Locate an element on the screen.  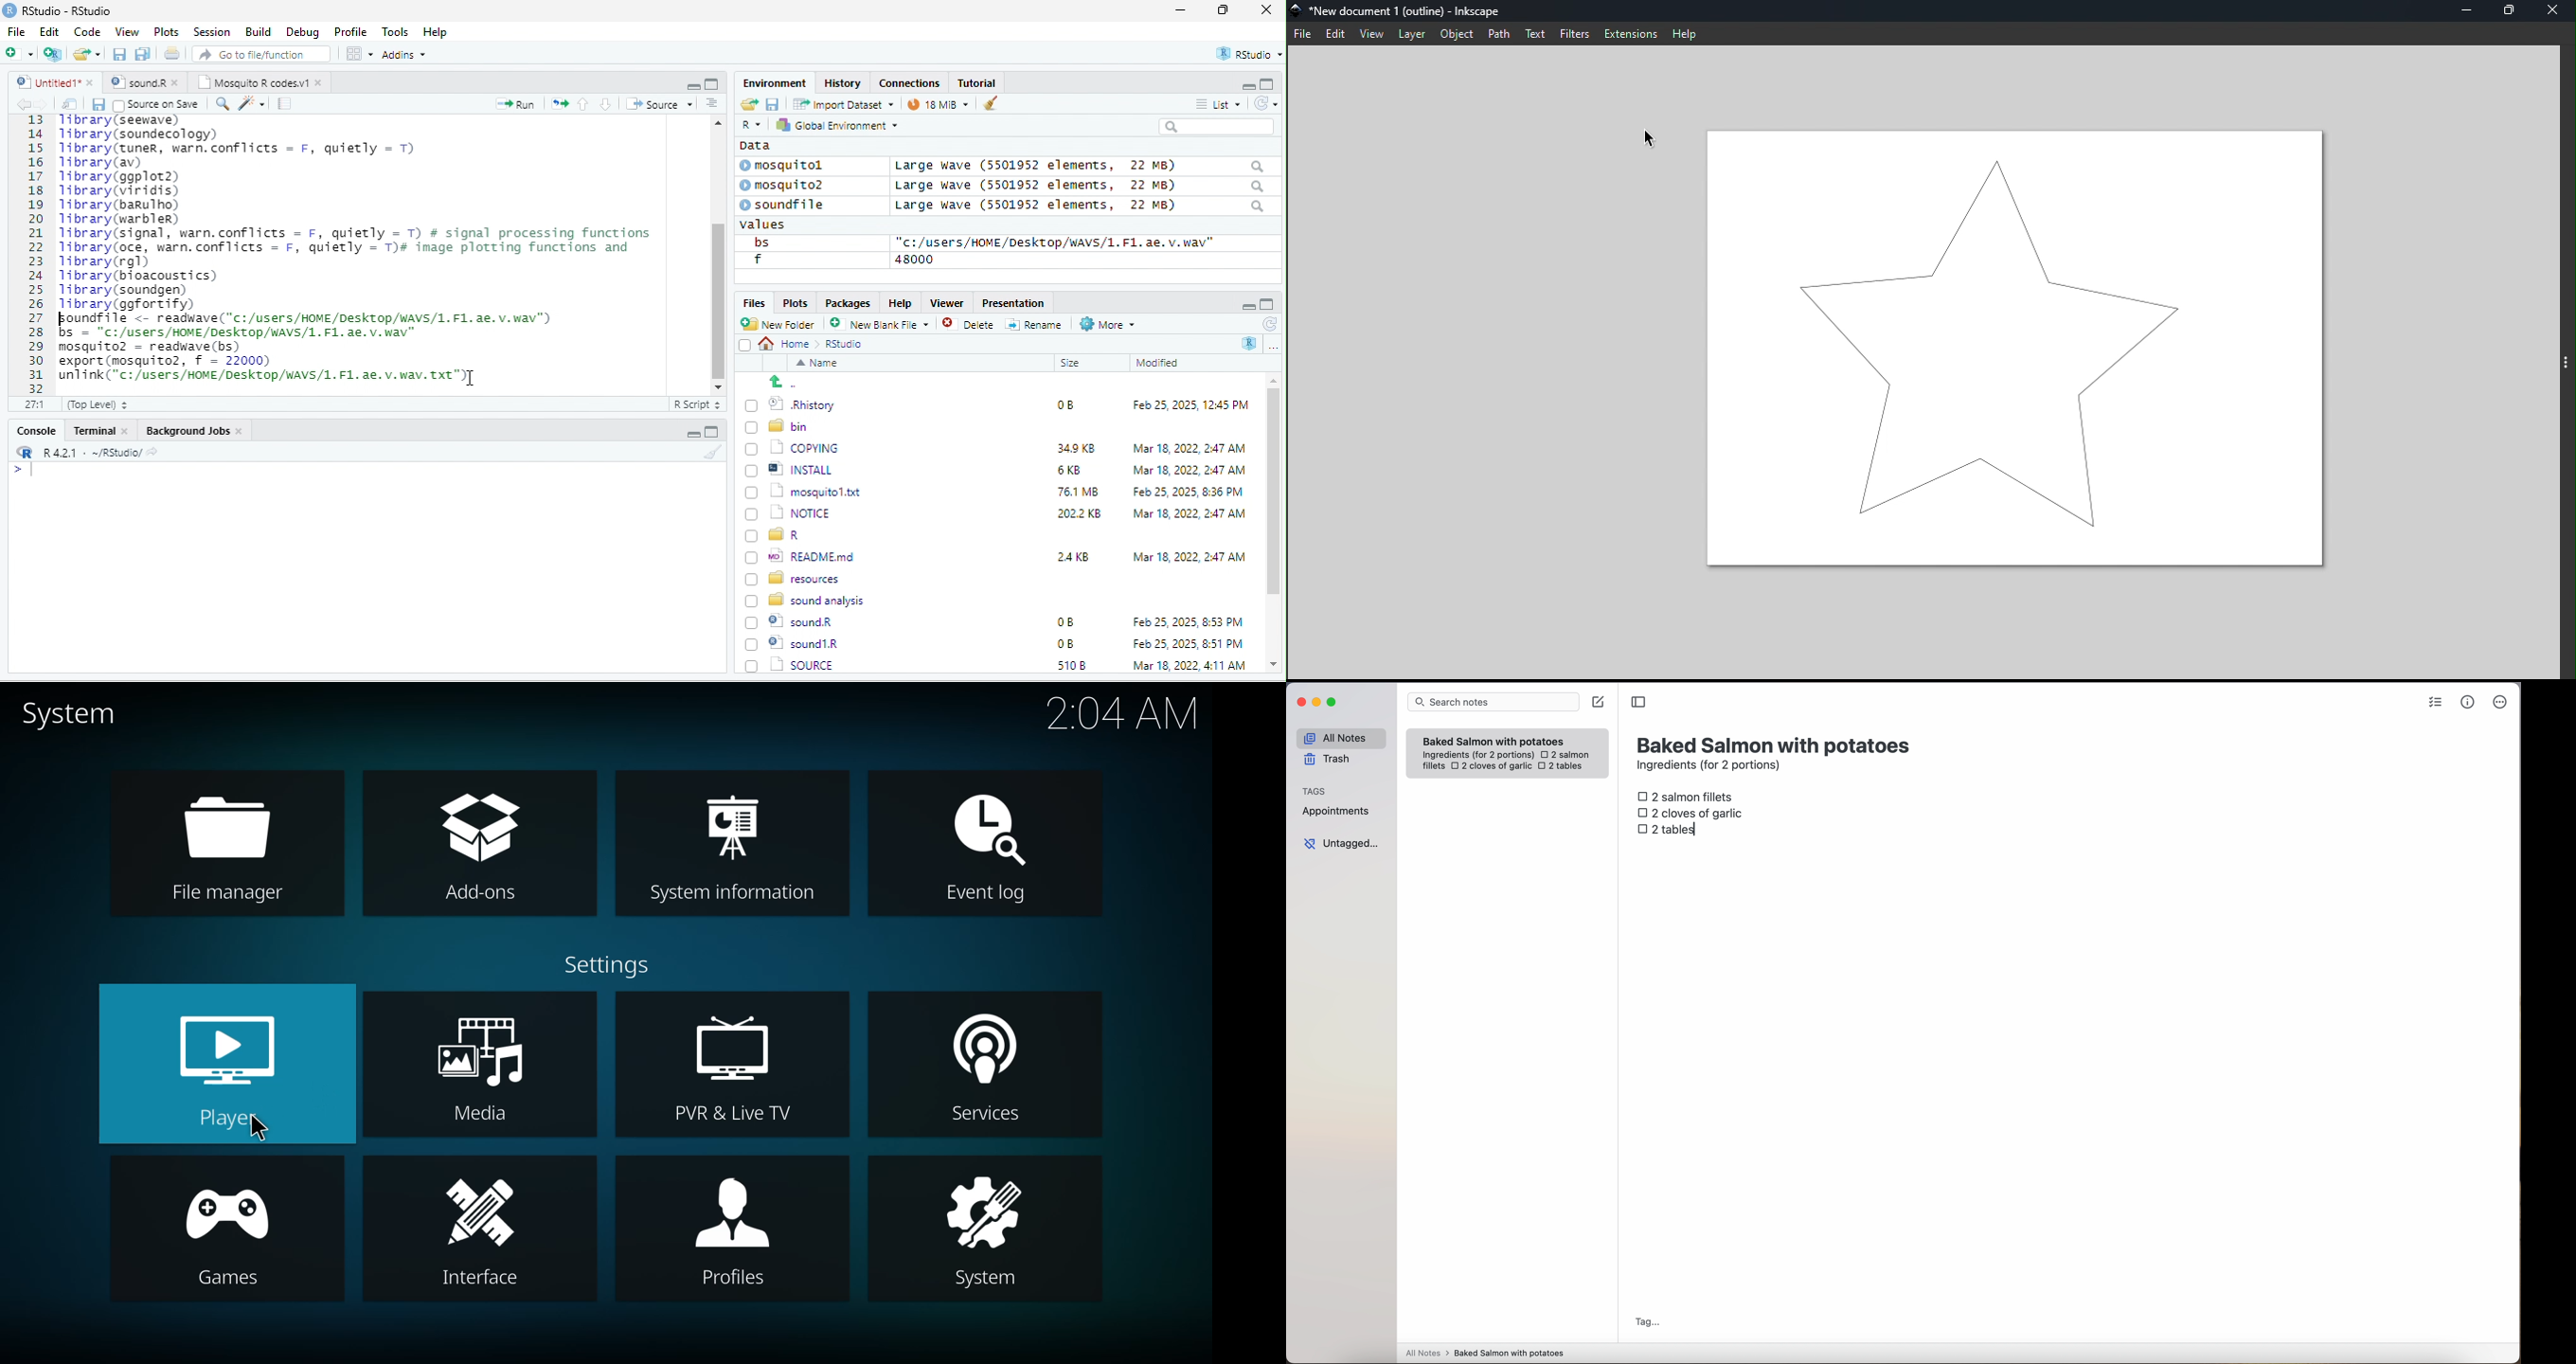
clases is located at coordinates (911, 81).